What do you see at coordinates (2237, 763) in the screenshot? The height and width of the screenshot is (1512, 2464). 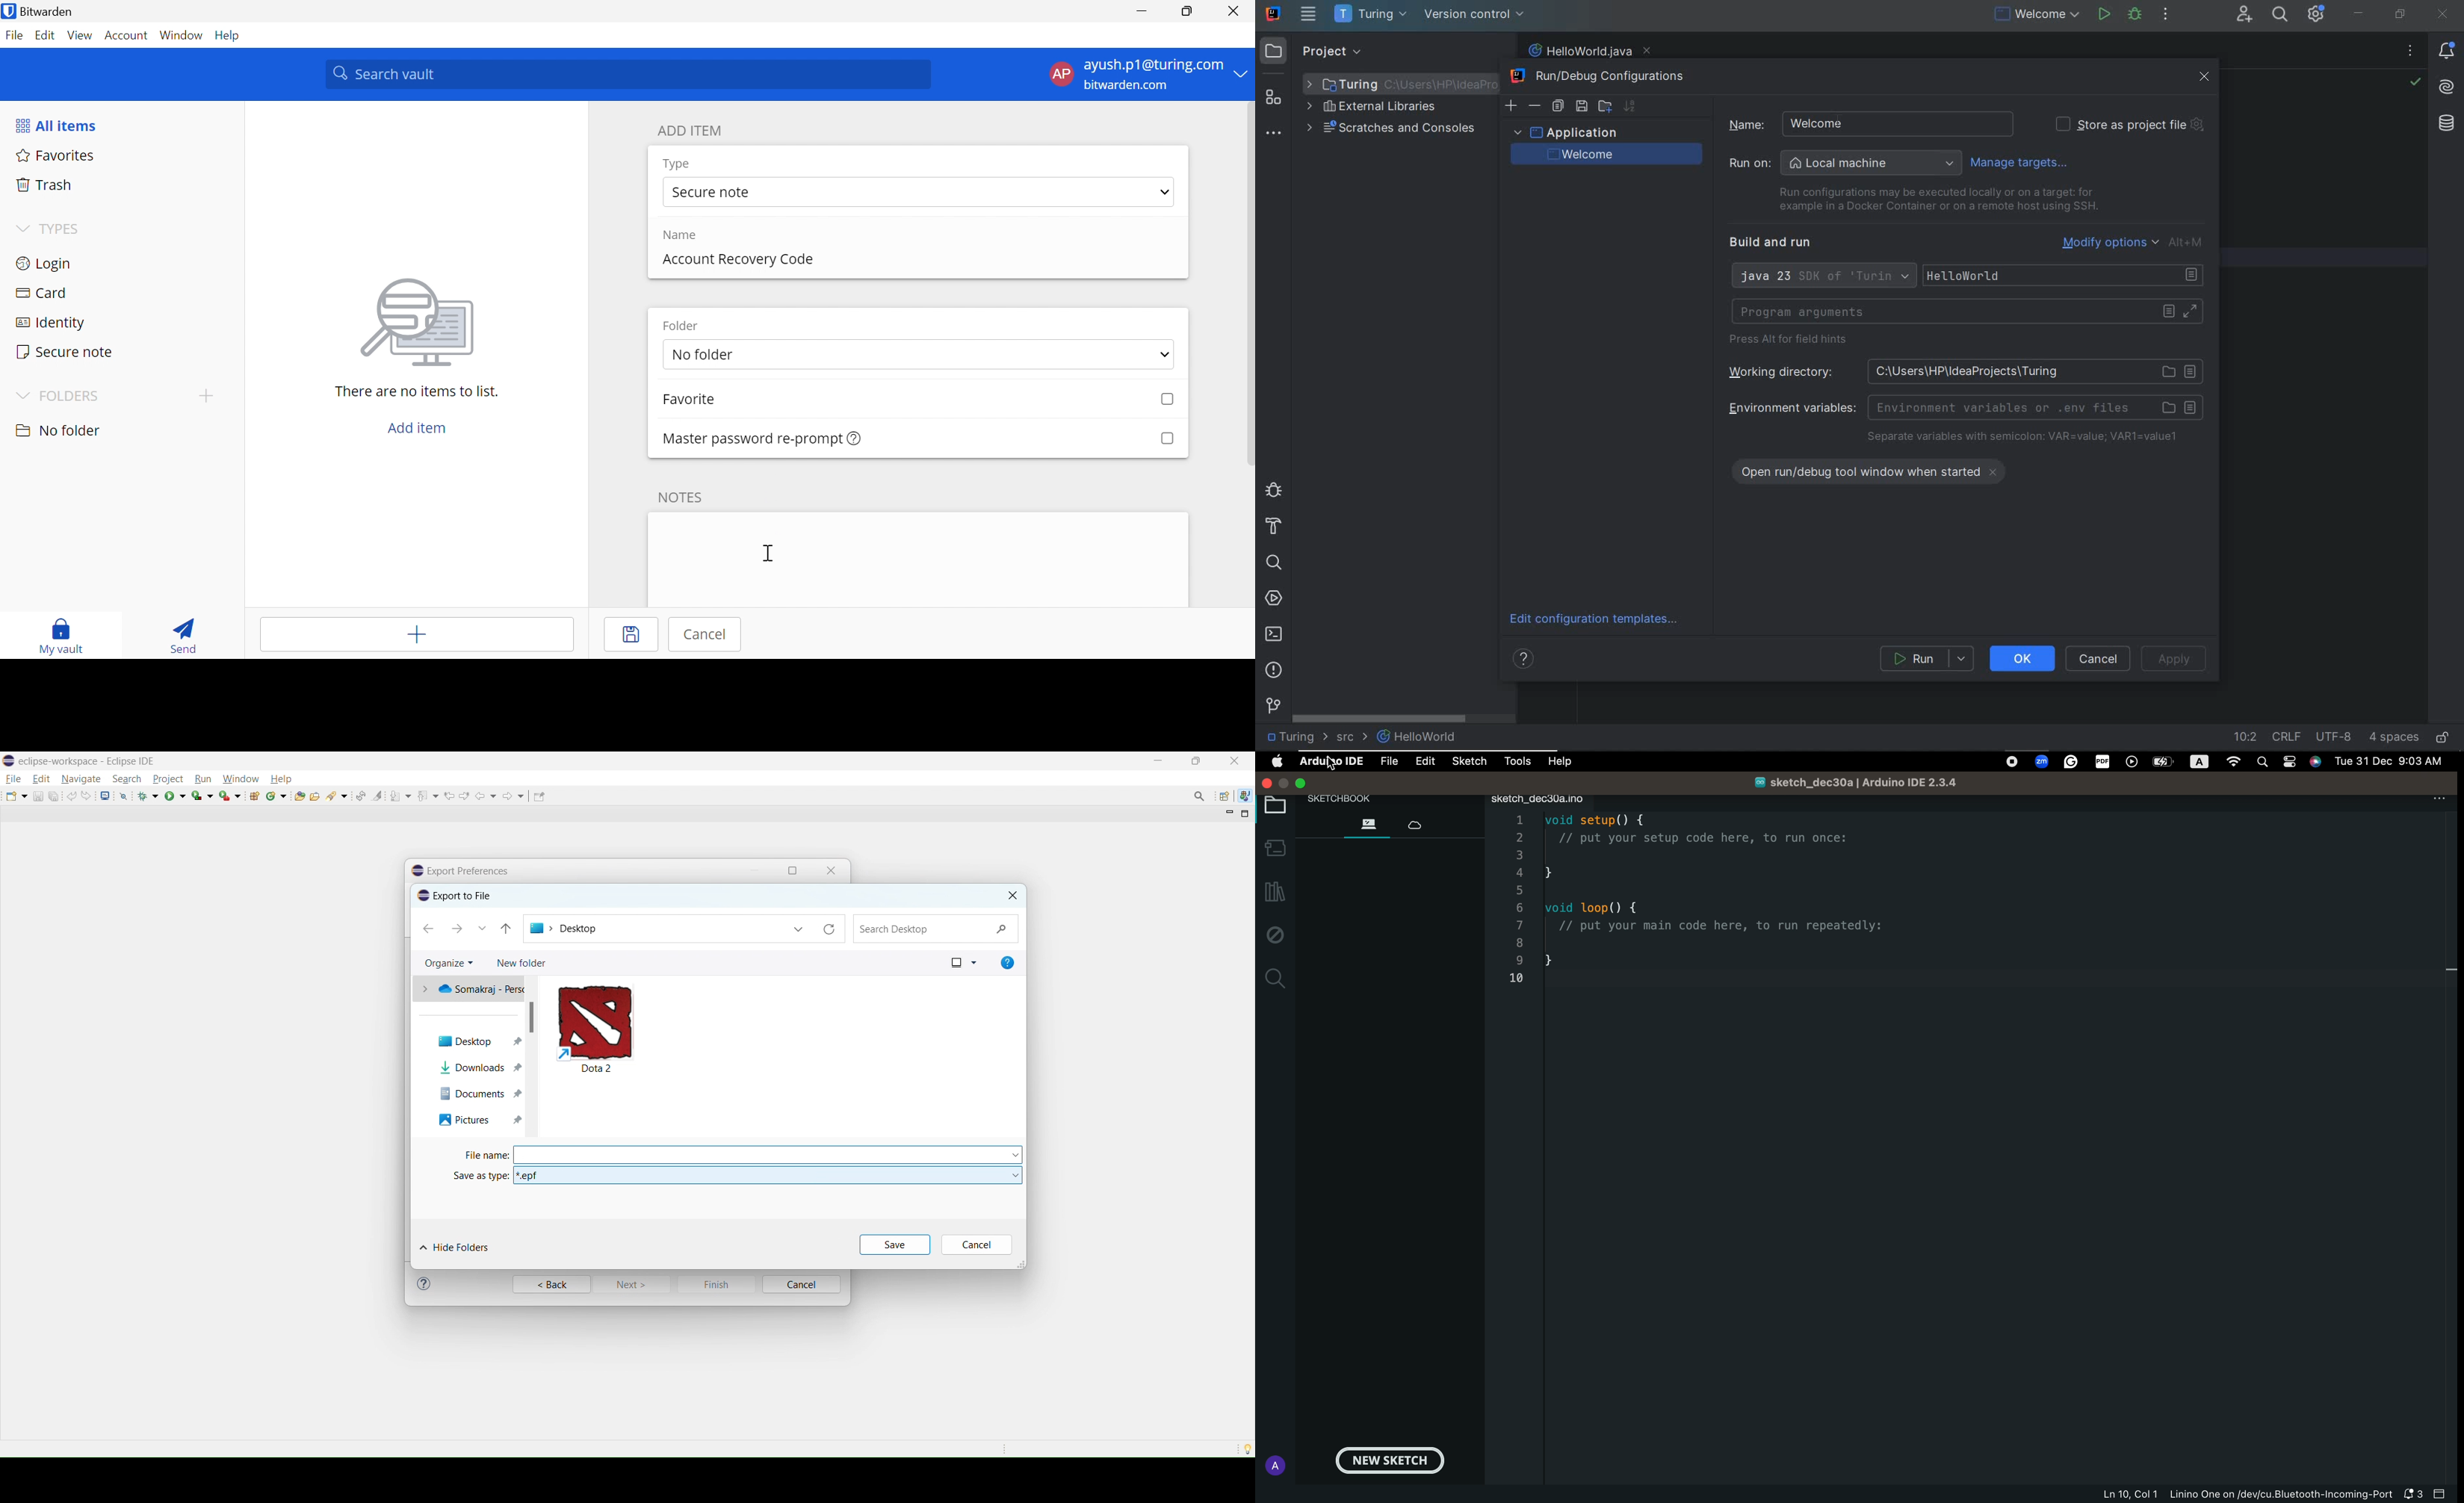 I see `WIfi` at bounding box center [2237, 763].